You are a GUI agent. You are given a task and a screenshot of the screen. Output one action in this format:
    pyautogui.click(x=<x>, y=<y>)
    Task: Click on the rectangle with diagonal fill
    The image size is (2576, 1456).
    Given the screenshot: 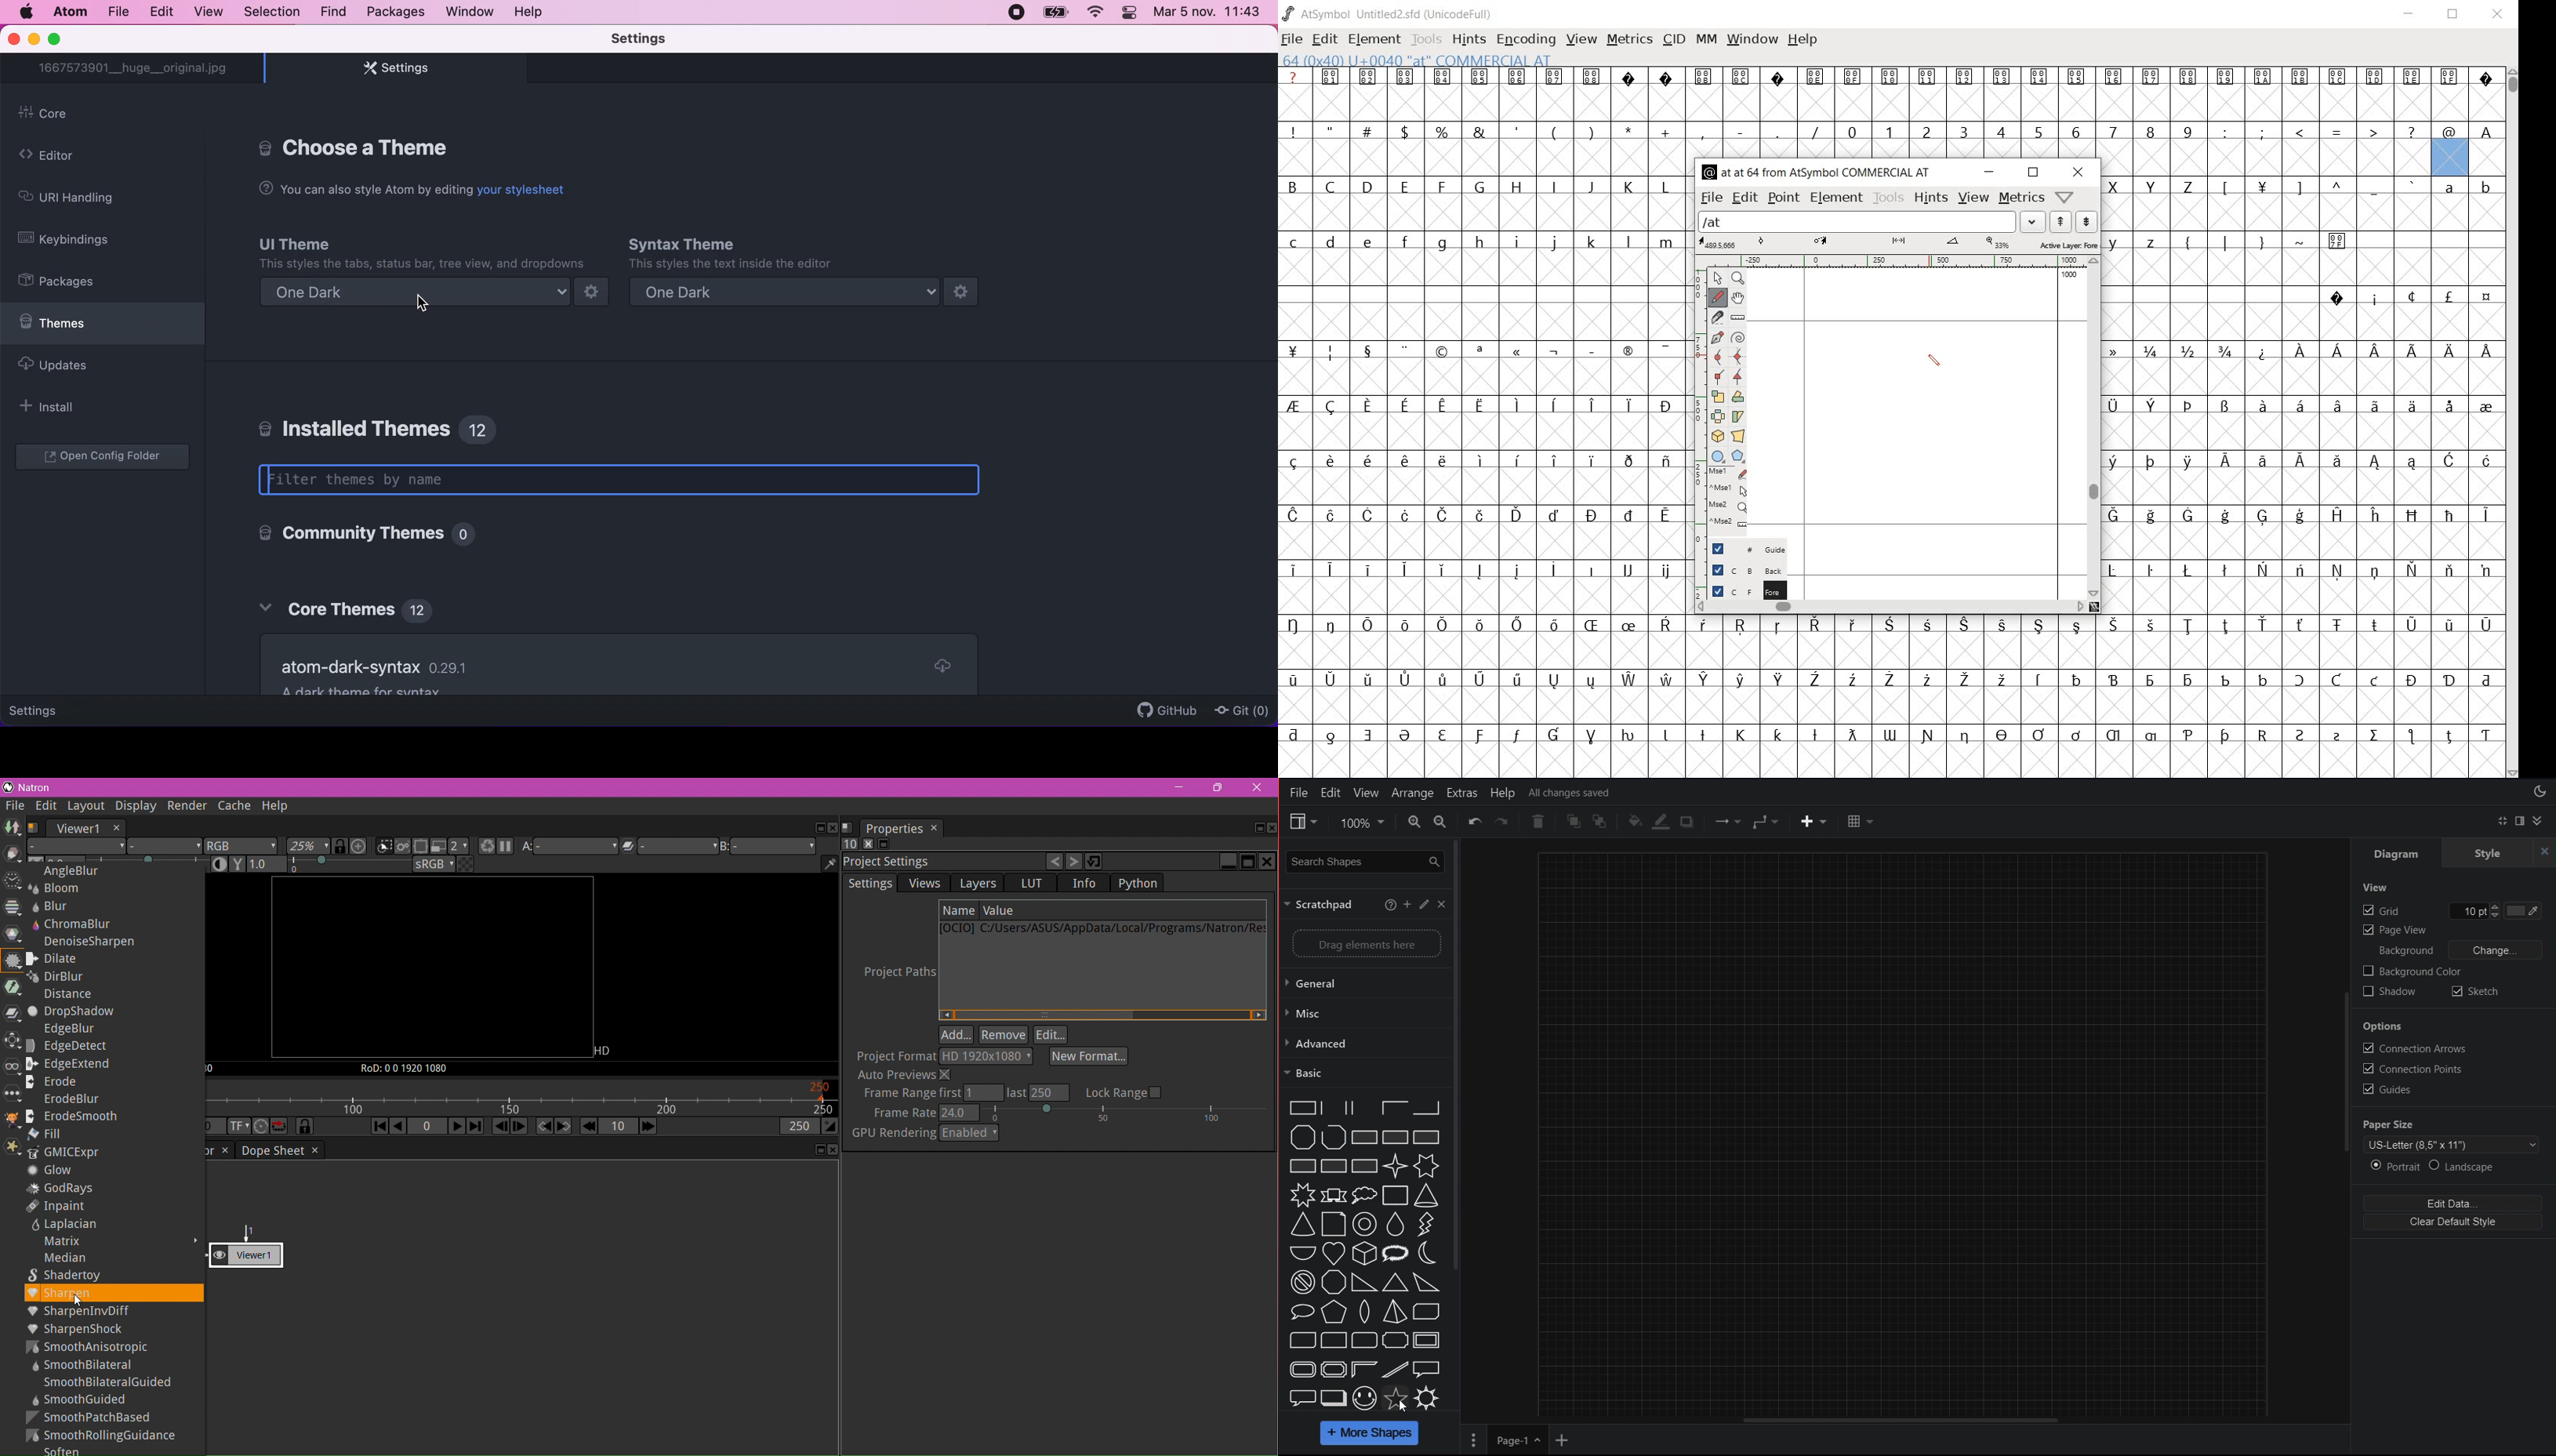 What is the action you would take?
    pyautogui.click(x=1363, y=1137)
    